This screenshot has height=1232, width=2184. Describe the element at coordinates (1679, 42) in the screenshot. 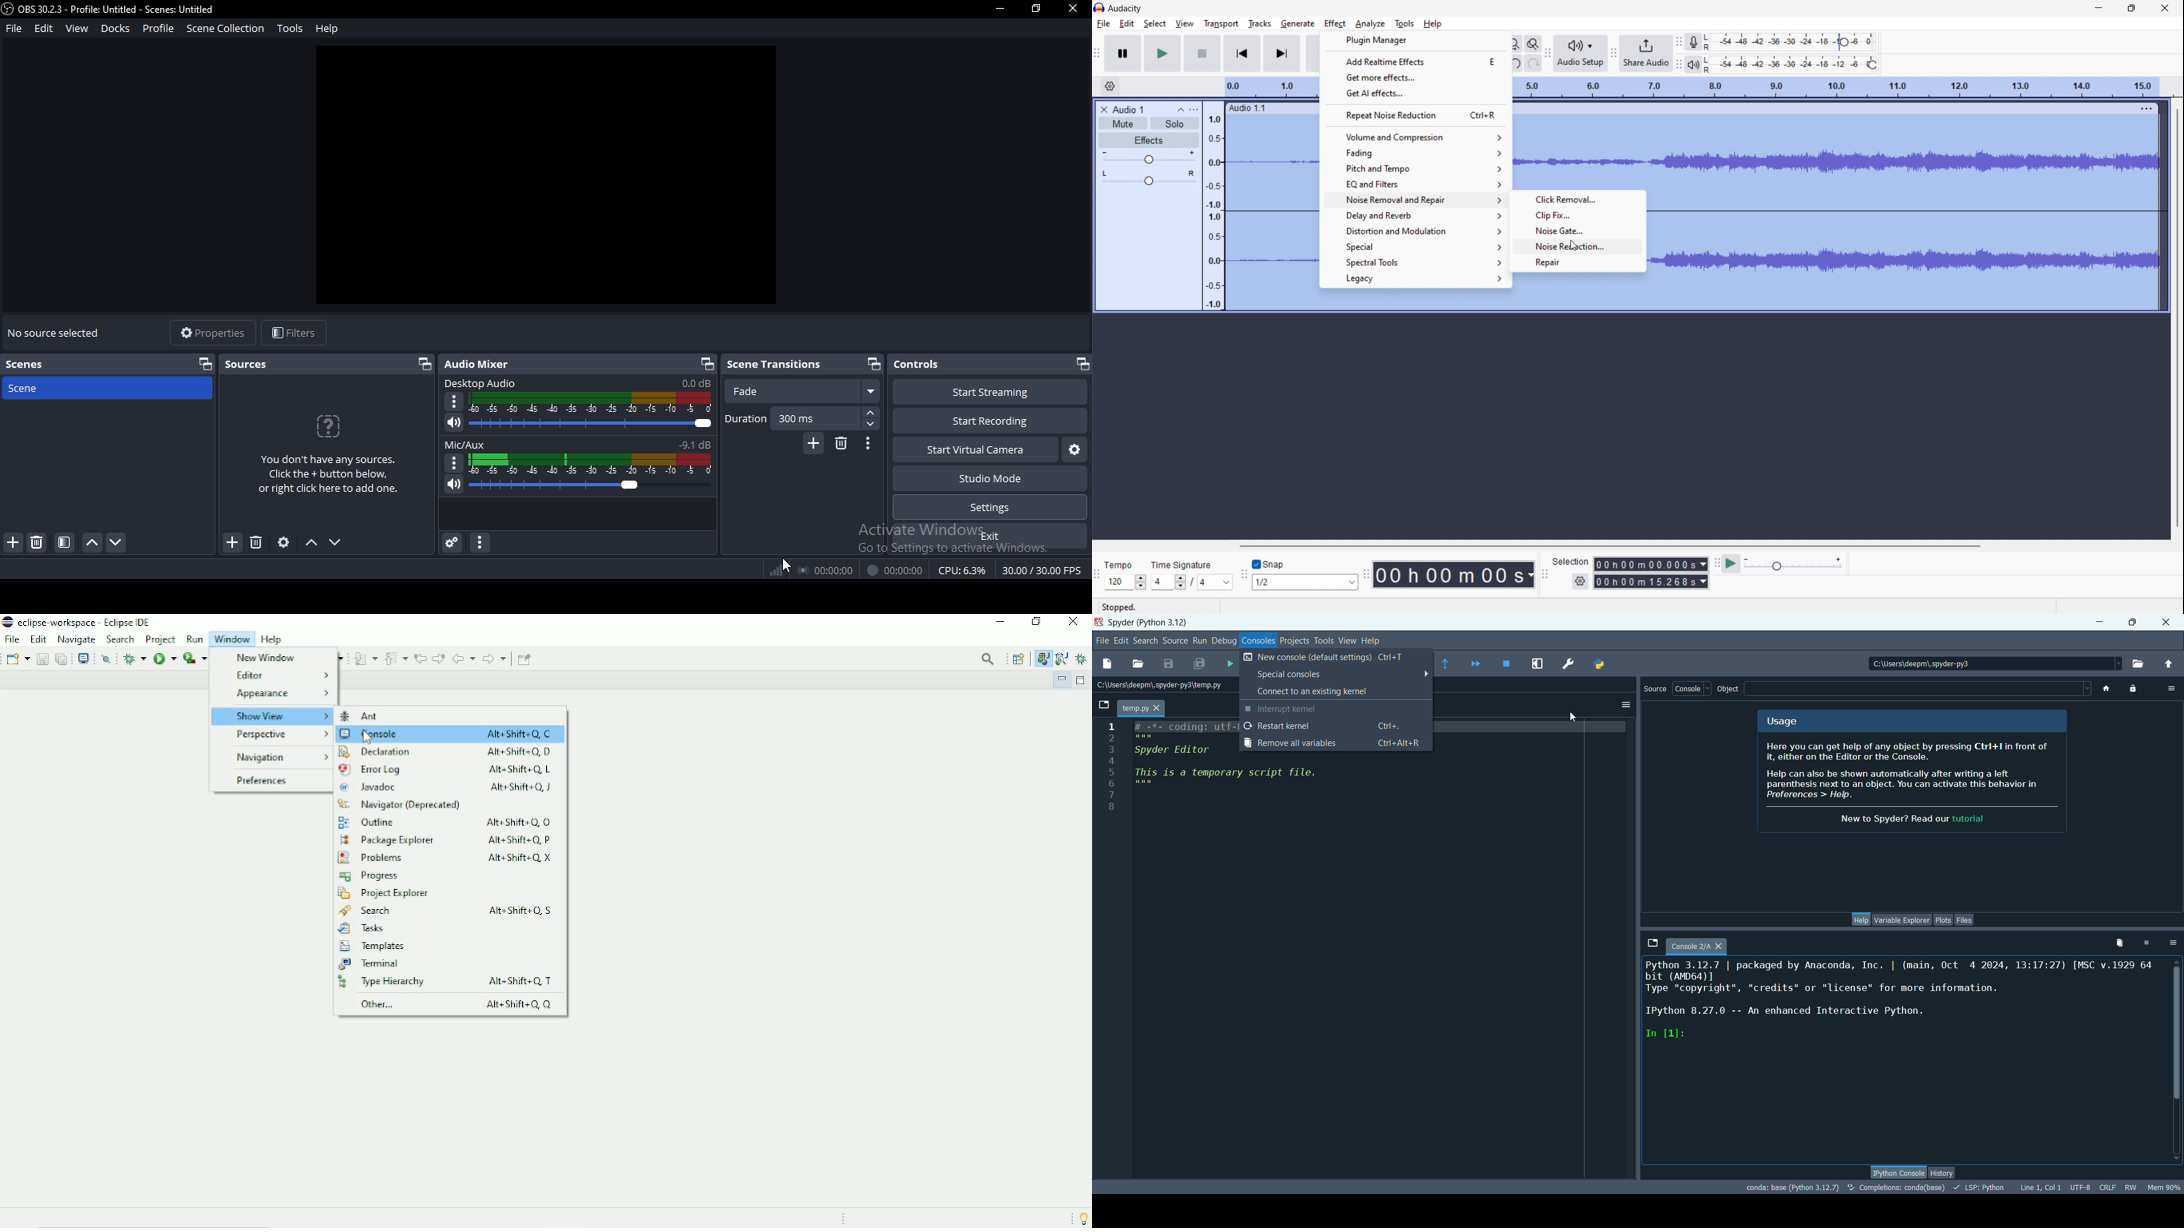

I see `recording meter toolbar` at that location.